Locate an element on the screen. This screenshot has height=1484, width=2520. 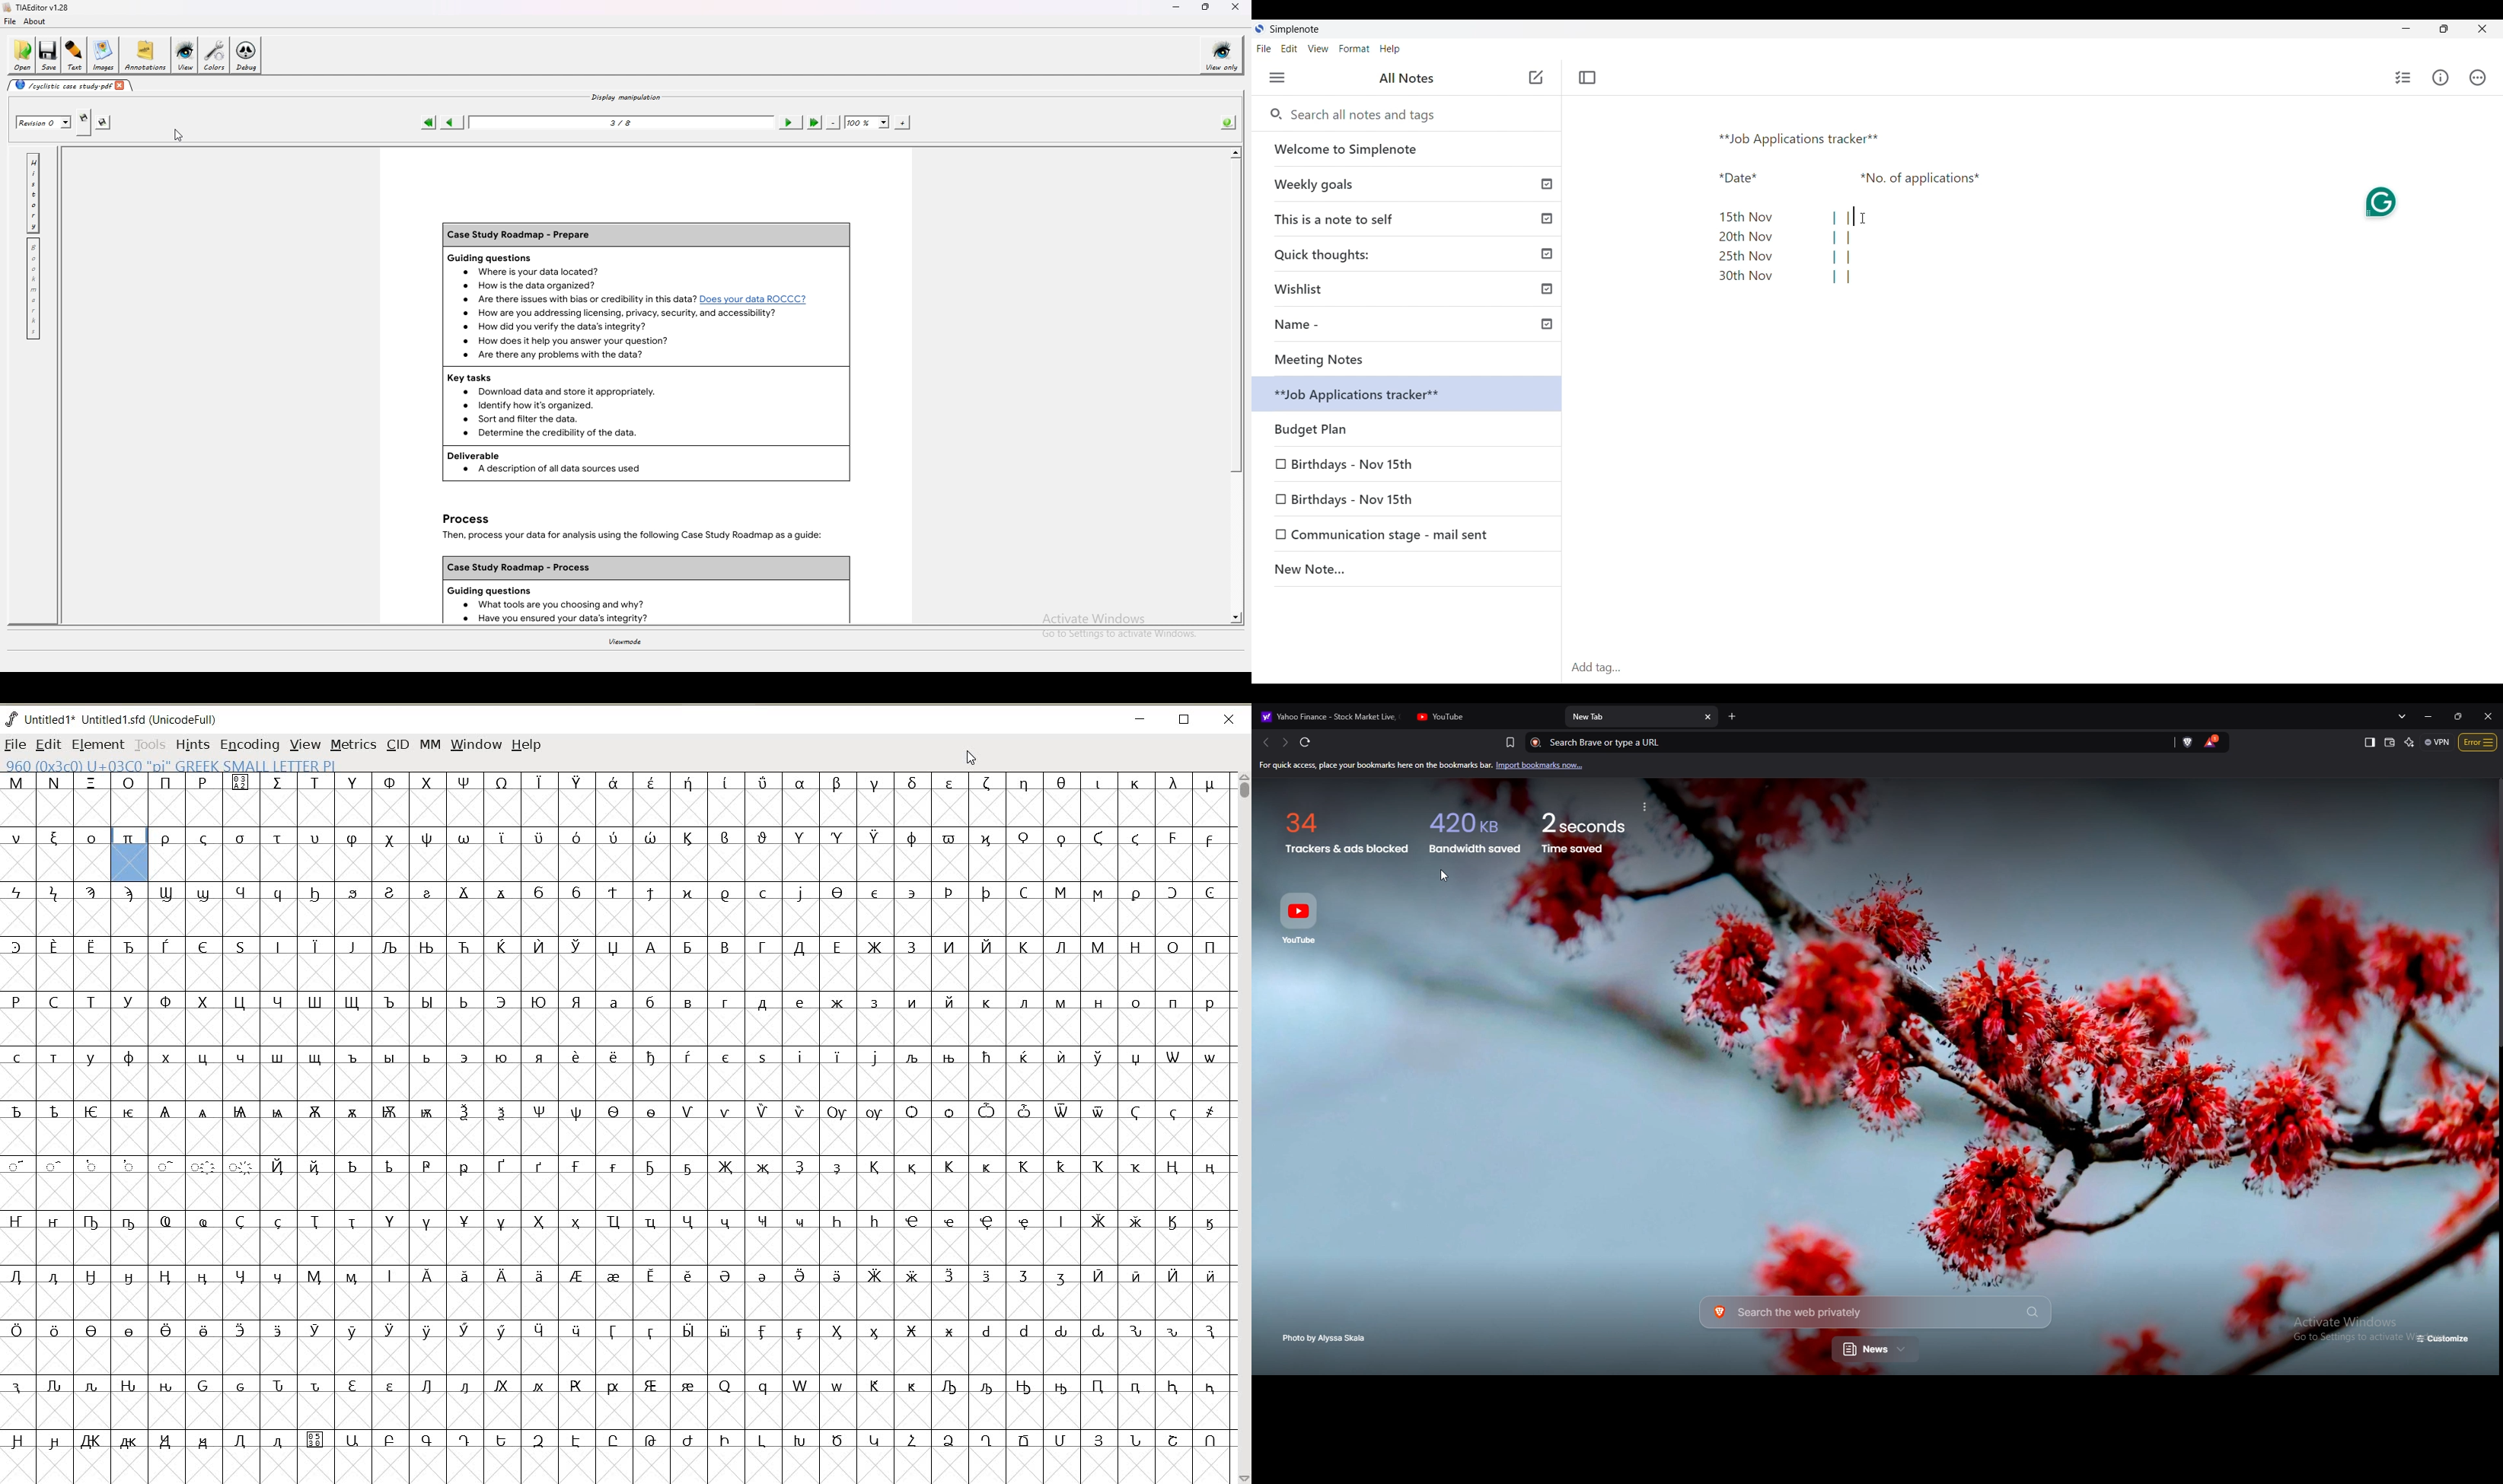
Click to insert checklist is located at coordinates (2404, 78).